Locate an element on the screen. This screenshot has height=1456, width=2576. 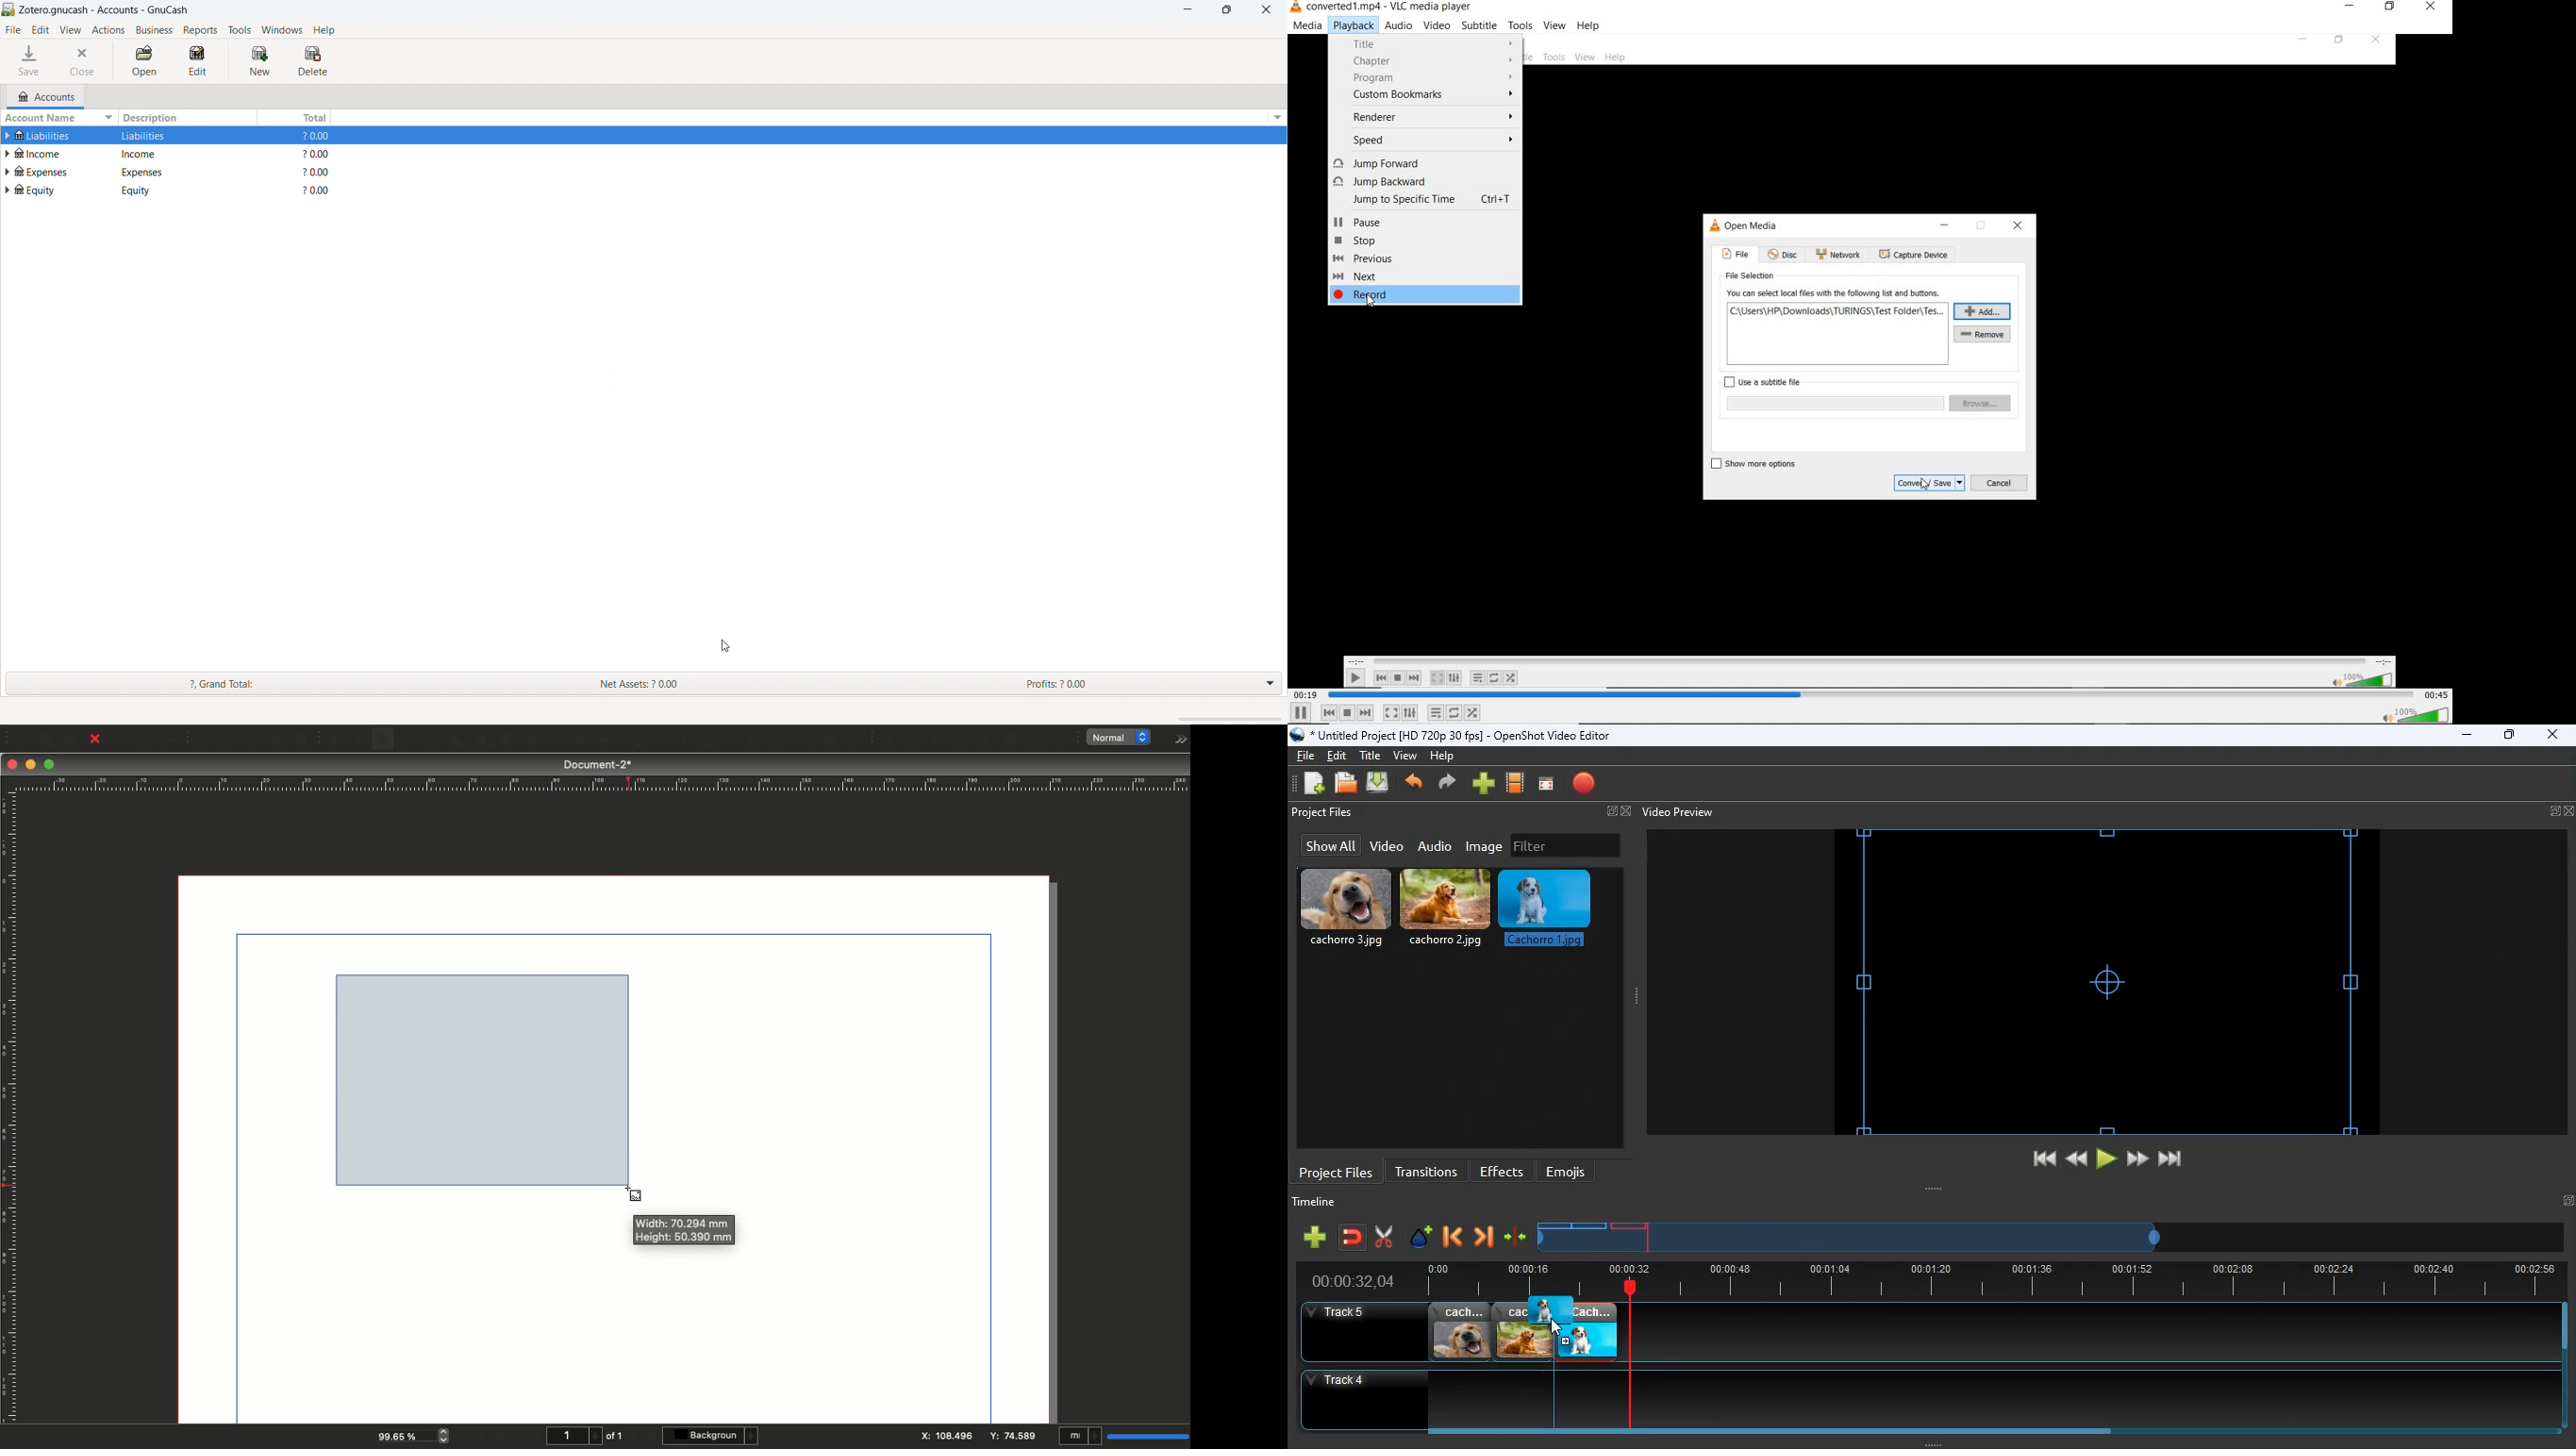
volume button is located at coordinates (2416, 715).